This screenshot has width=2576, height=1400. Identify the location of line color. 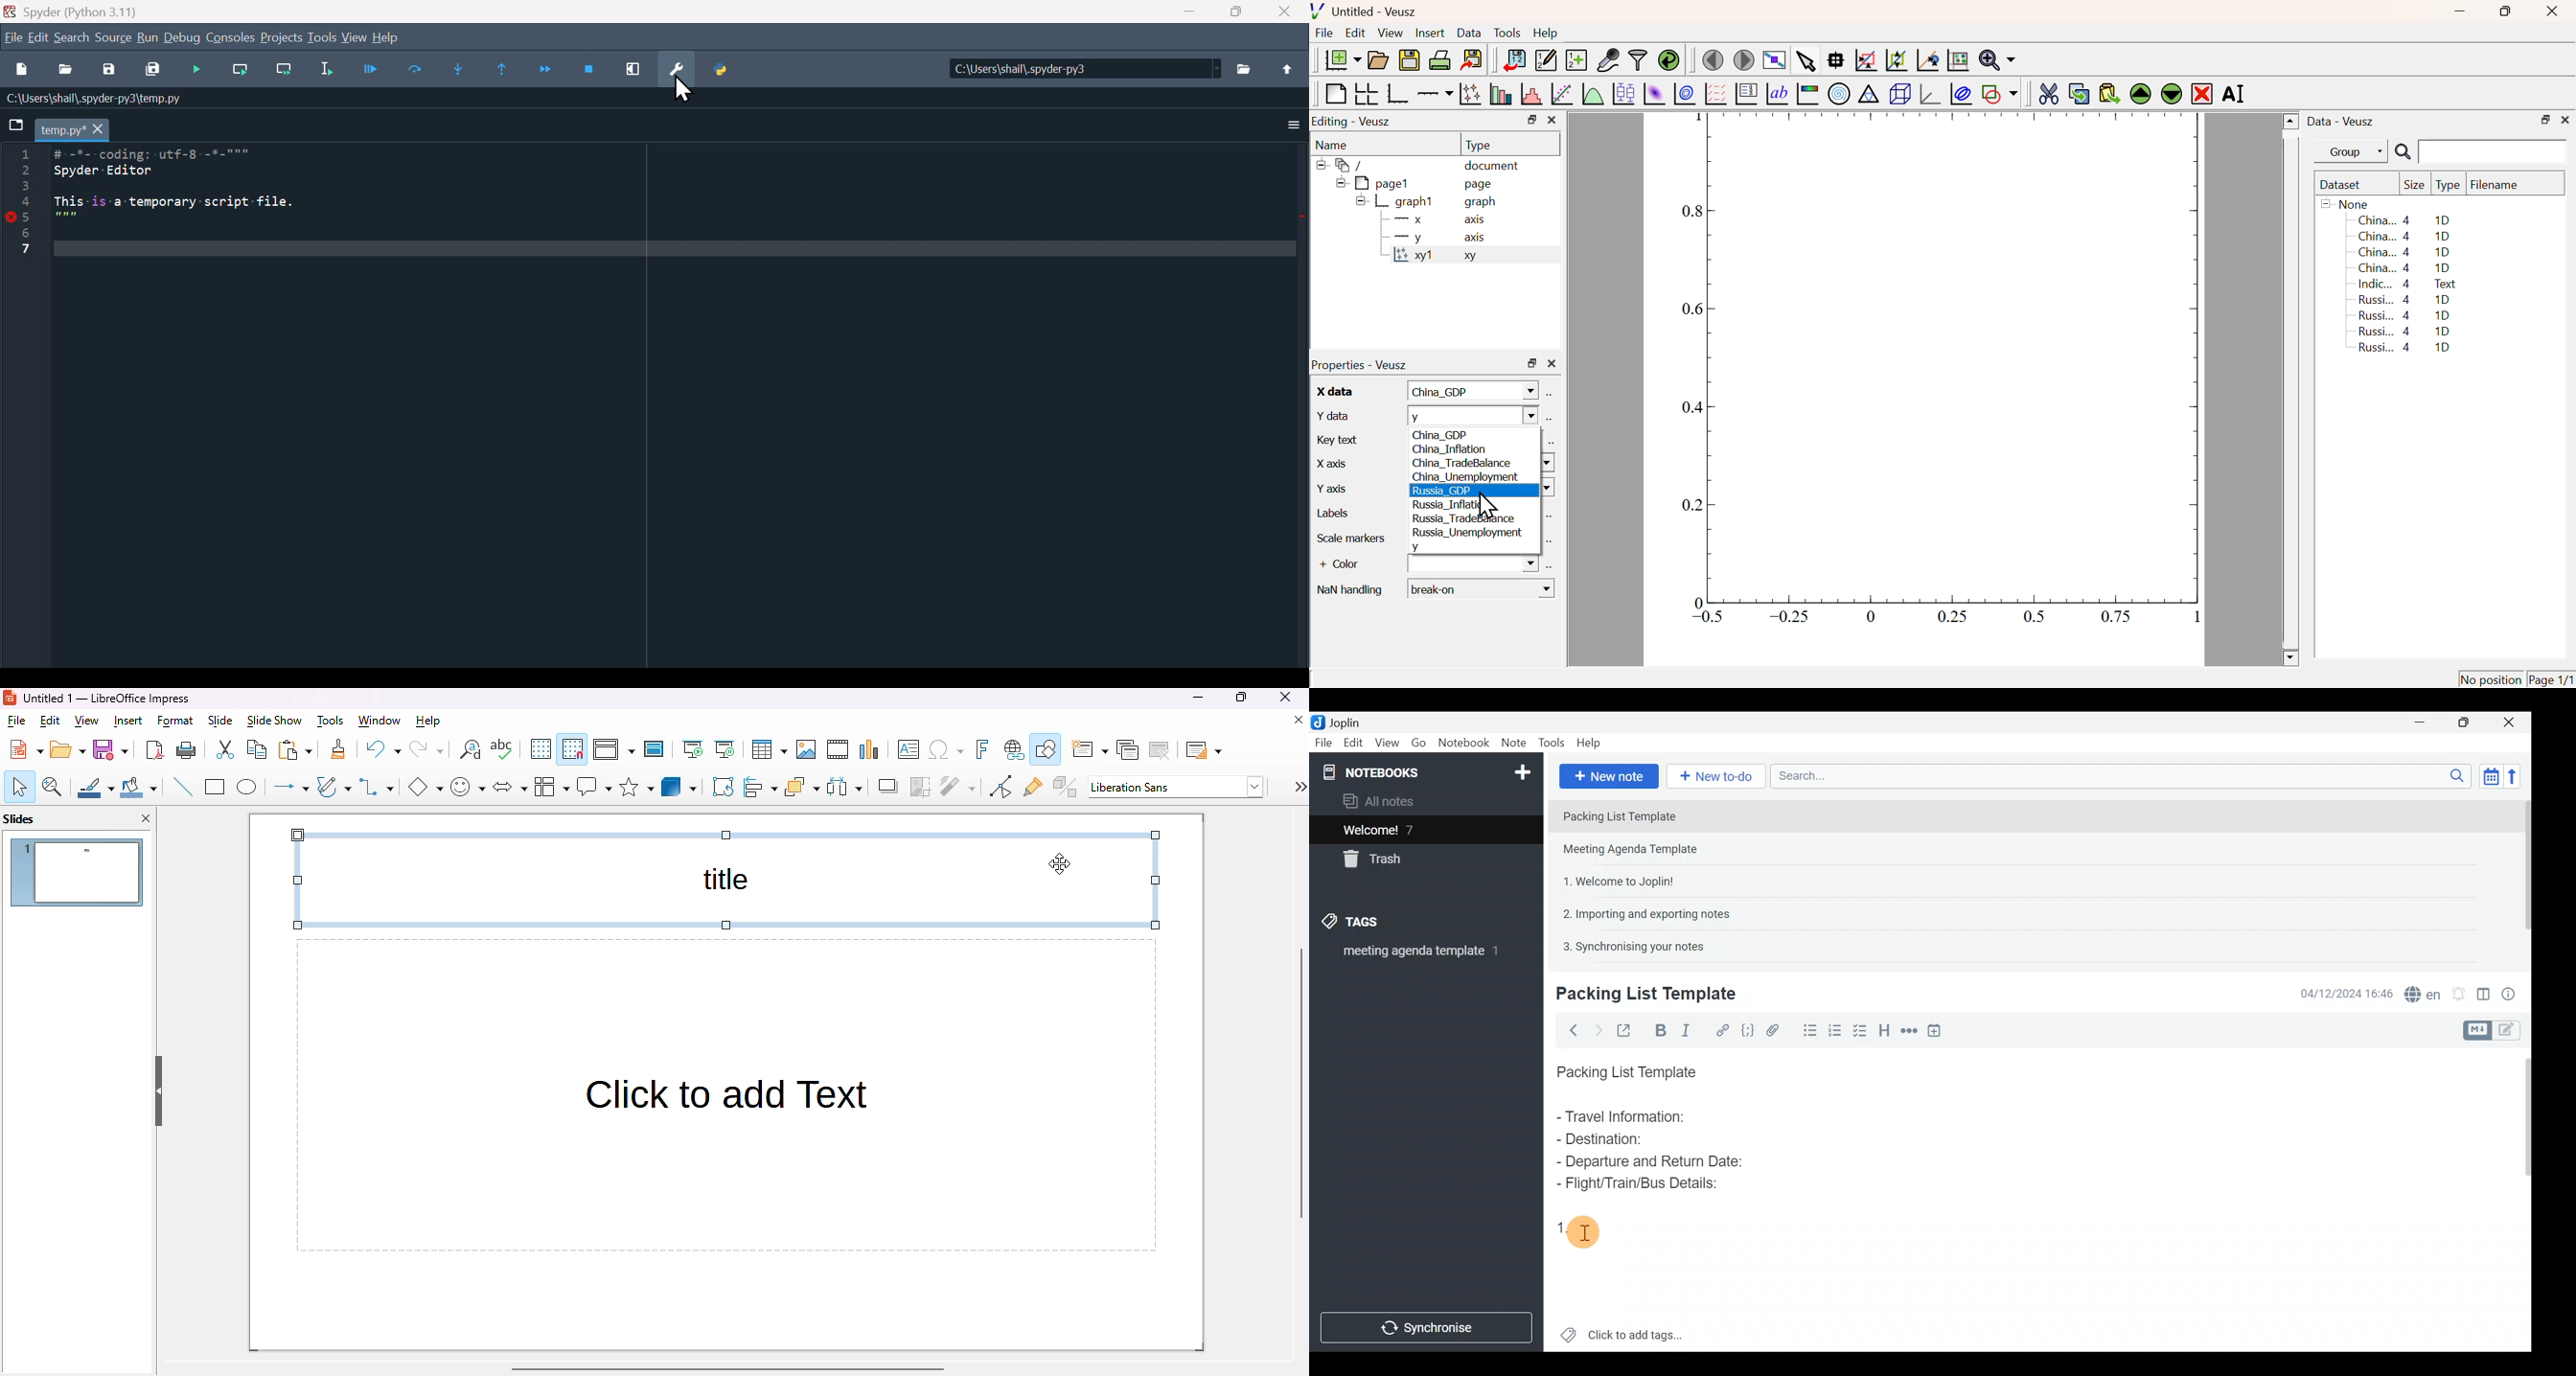
(95, 787).